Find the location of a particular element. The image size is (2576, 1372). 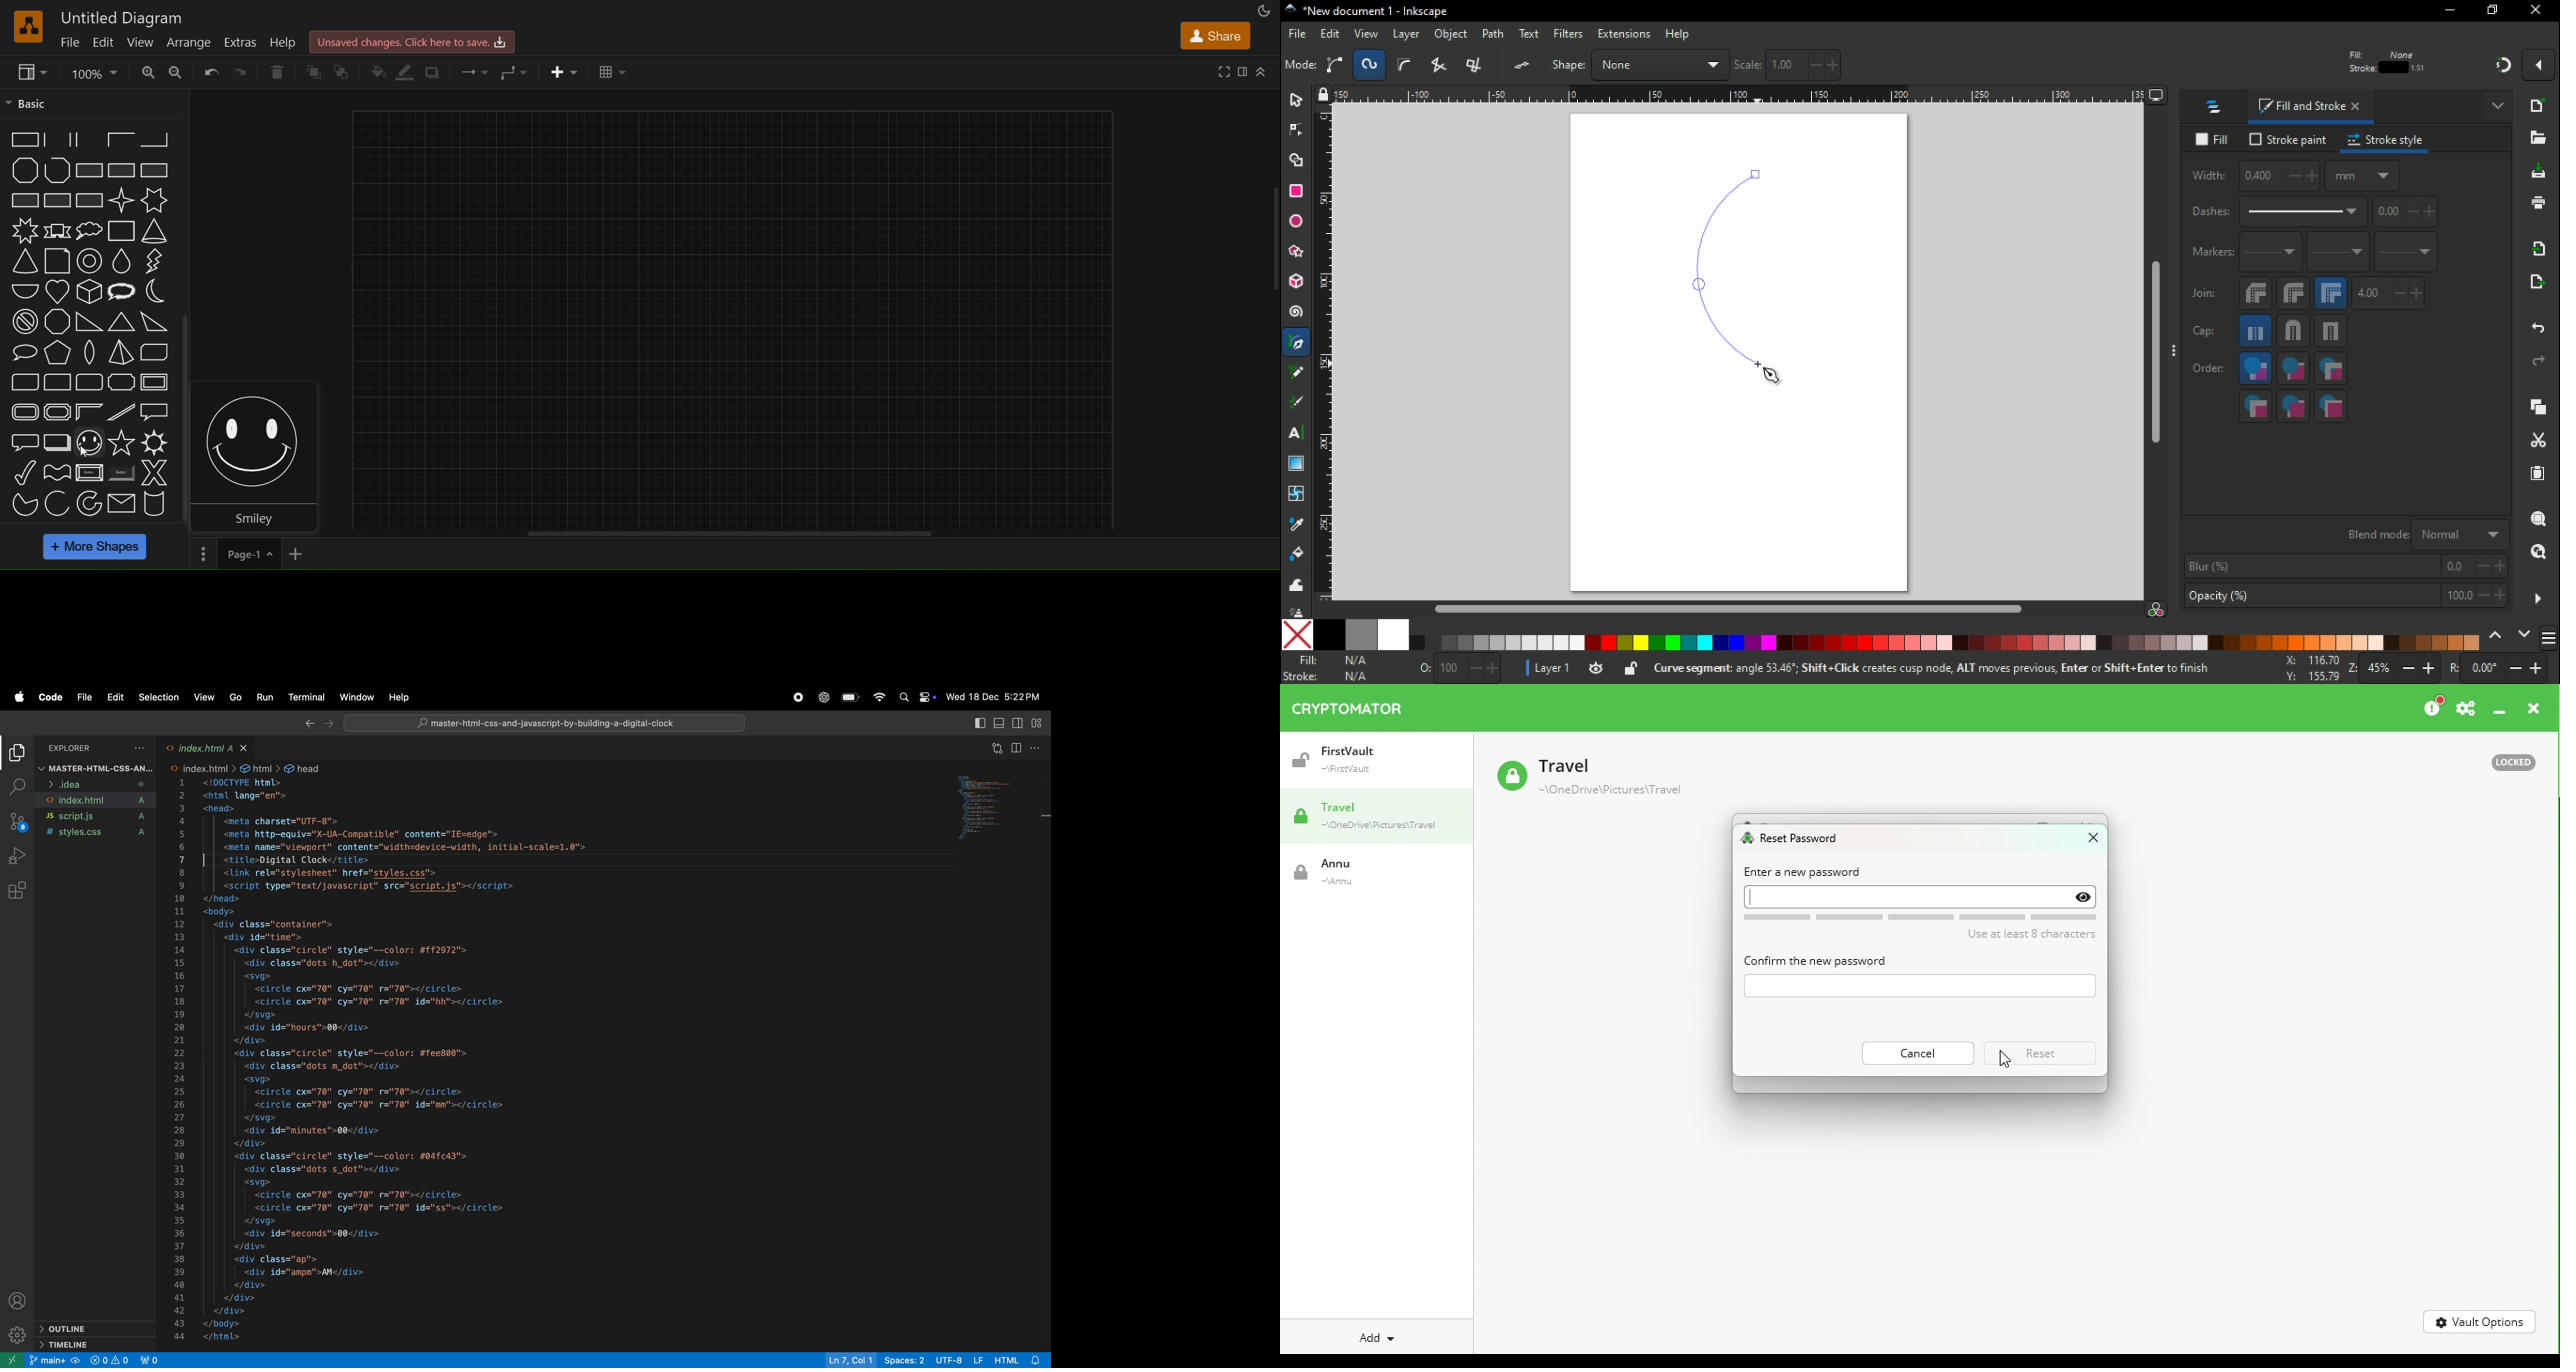

units is located at coordinates (2364, 180).